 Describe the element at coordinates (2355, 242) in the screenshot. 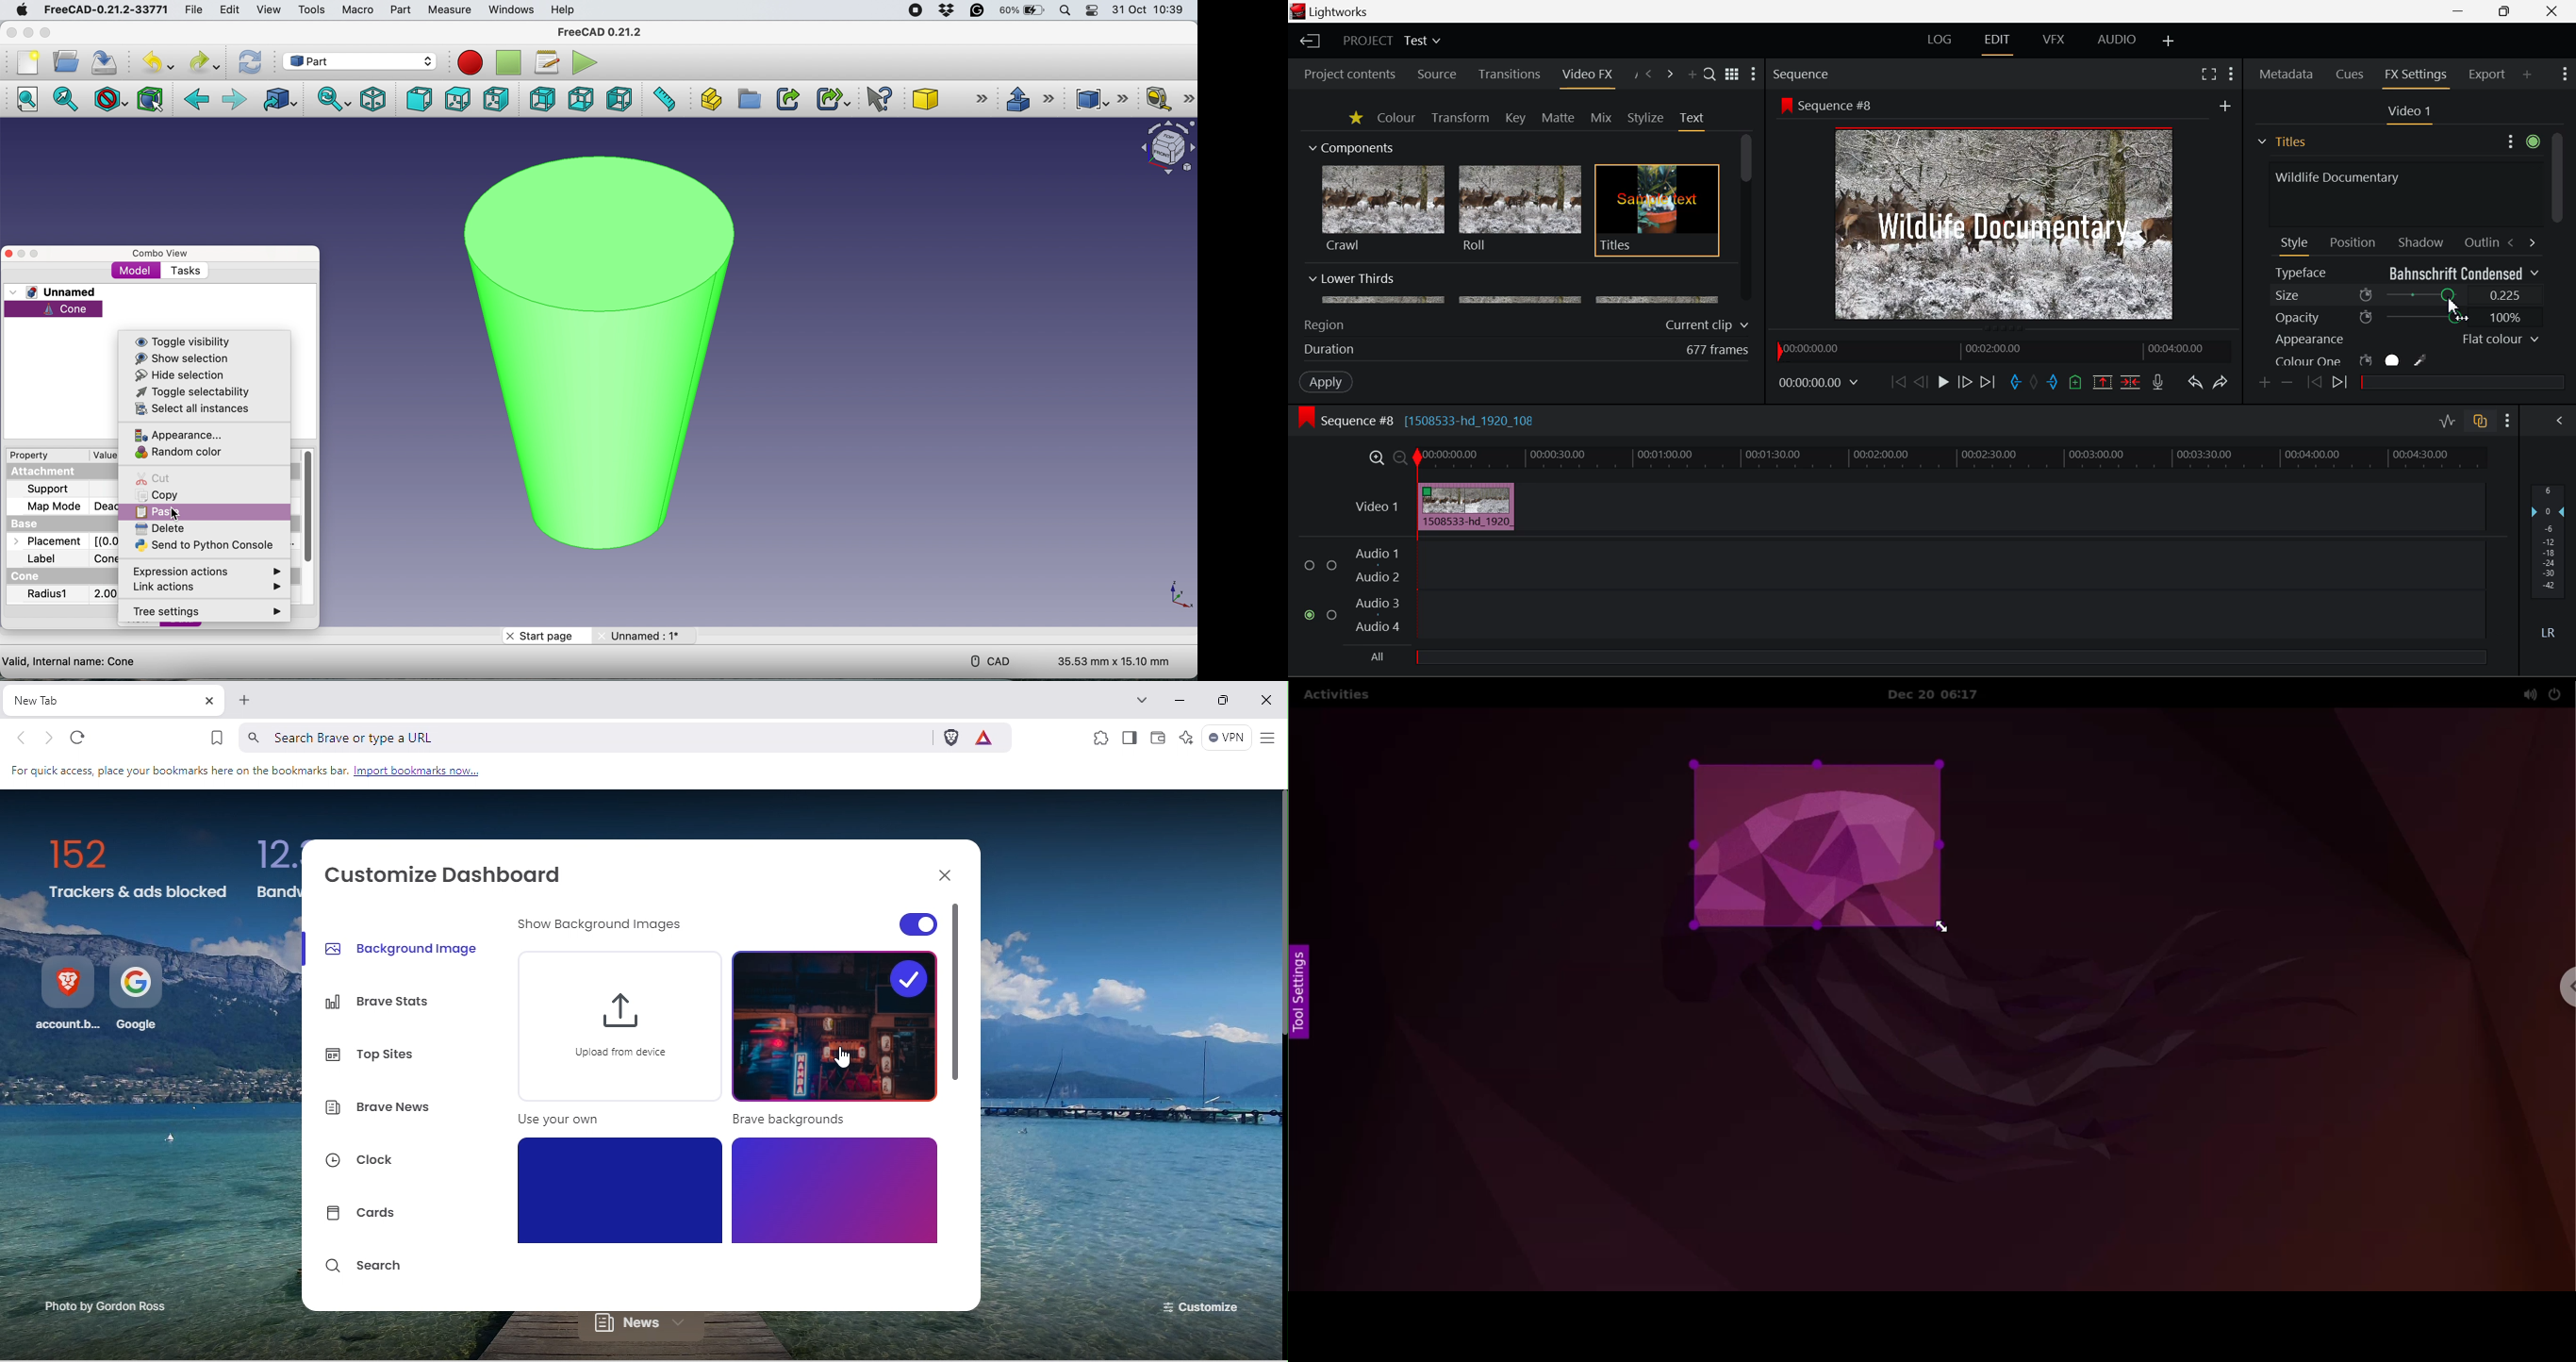

I see `Position` at that location.